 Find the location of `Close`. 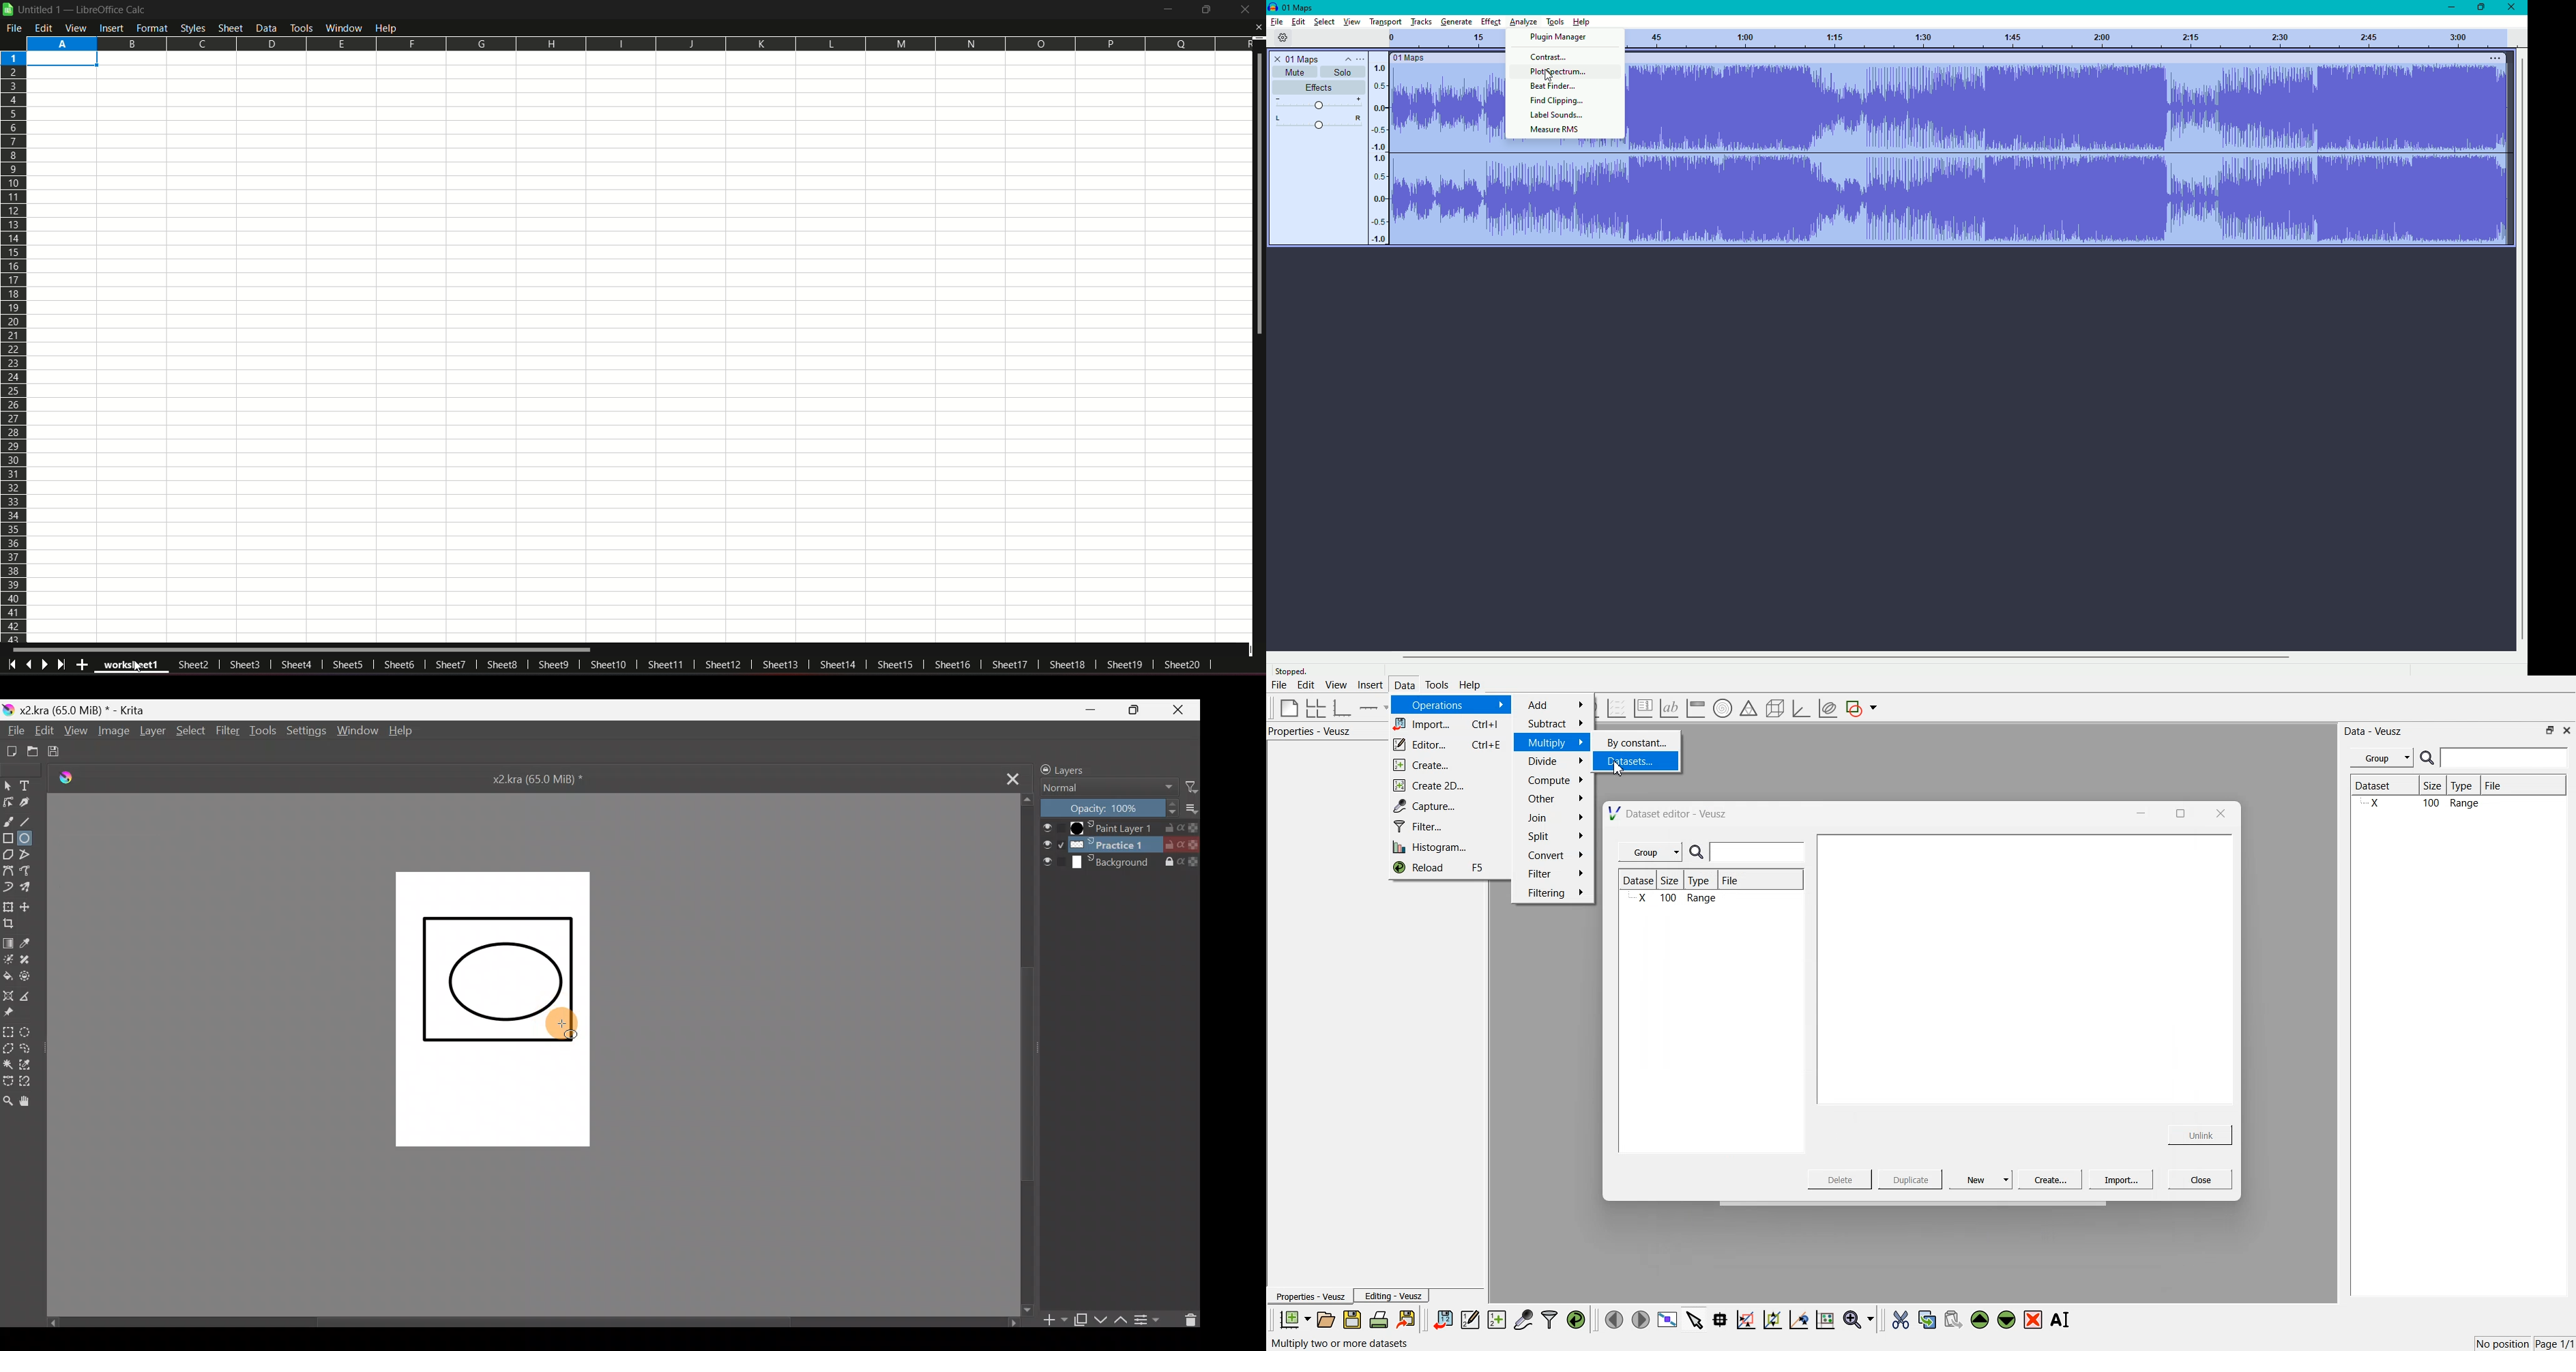

Close is located at coordinates (1258, 28).